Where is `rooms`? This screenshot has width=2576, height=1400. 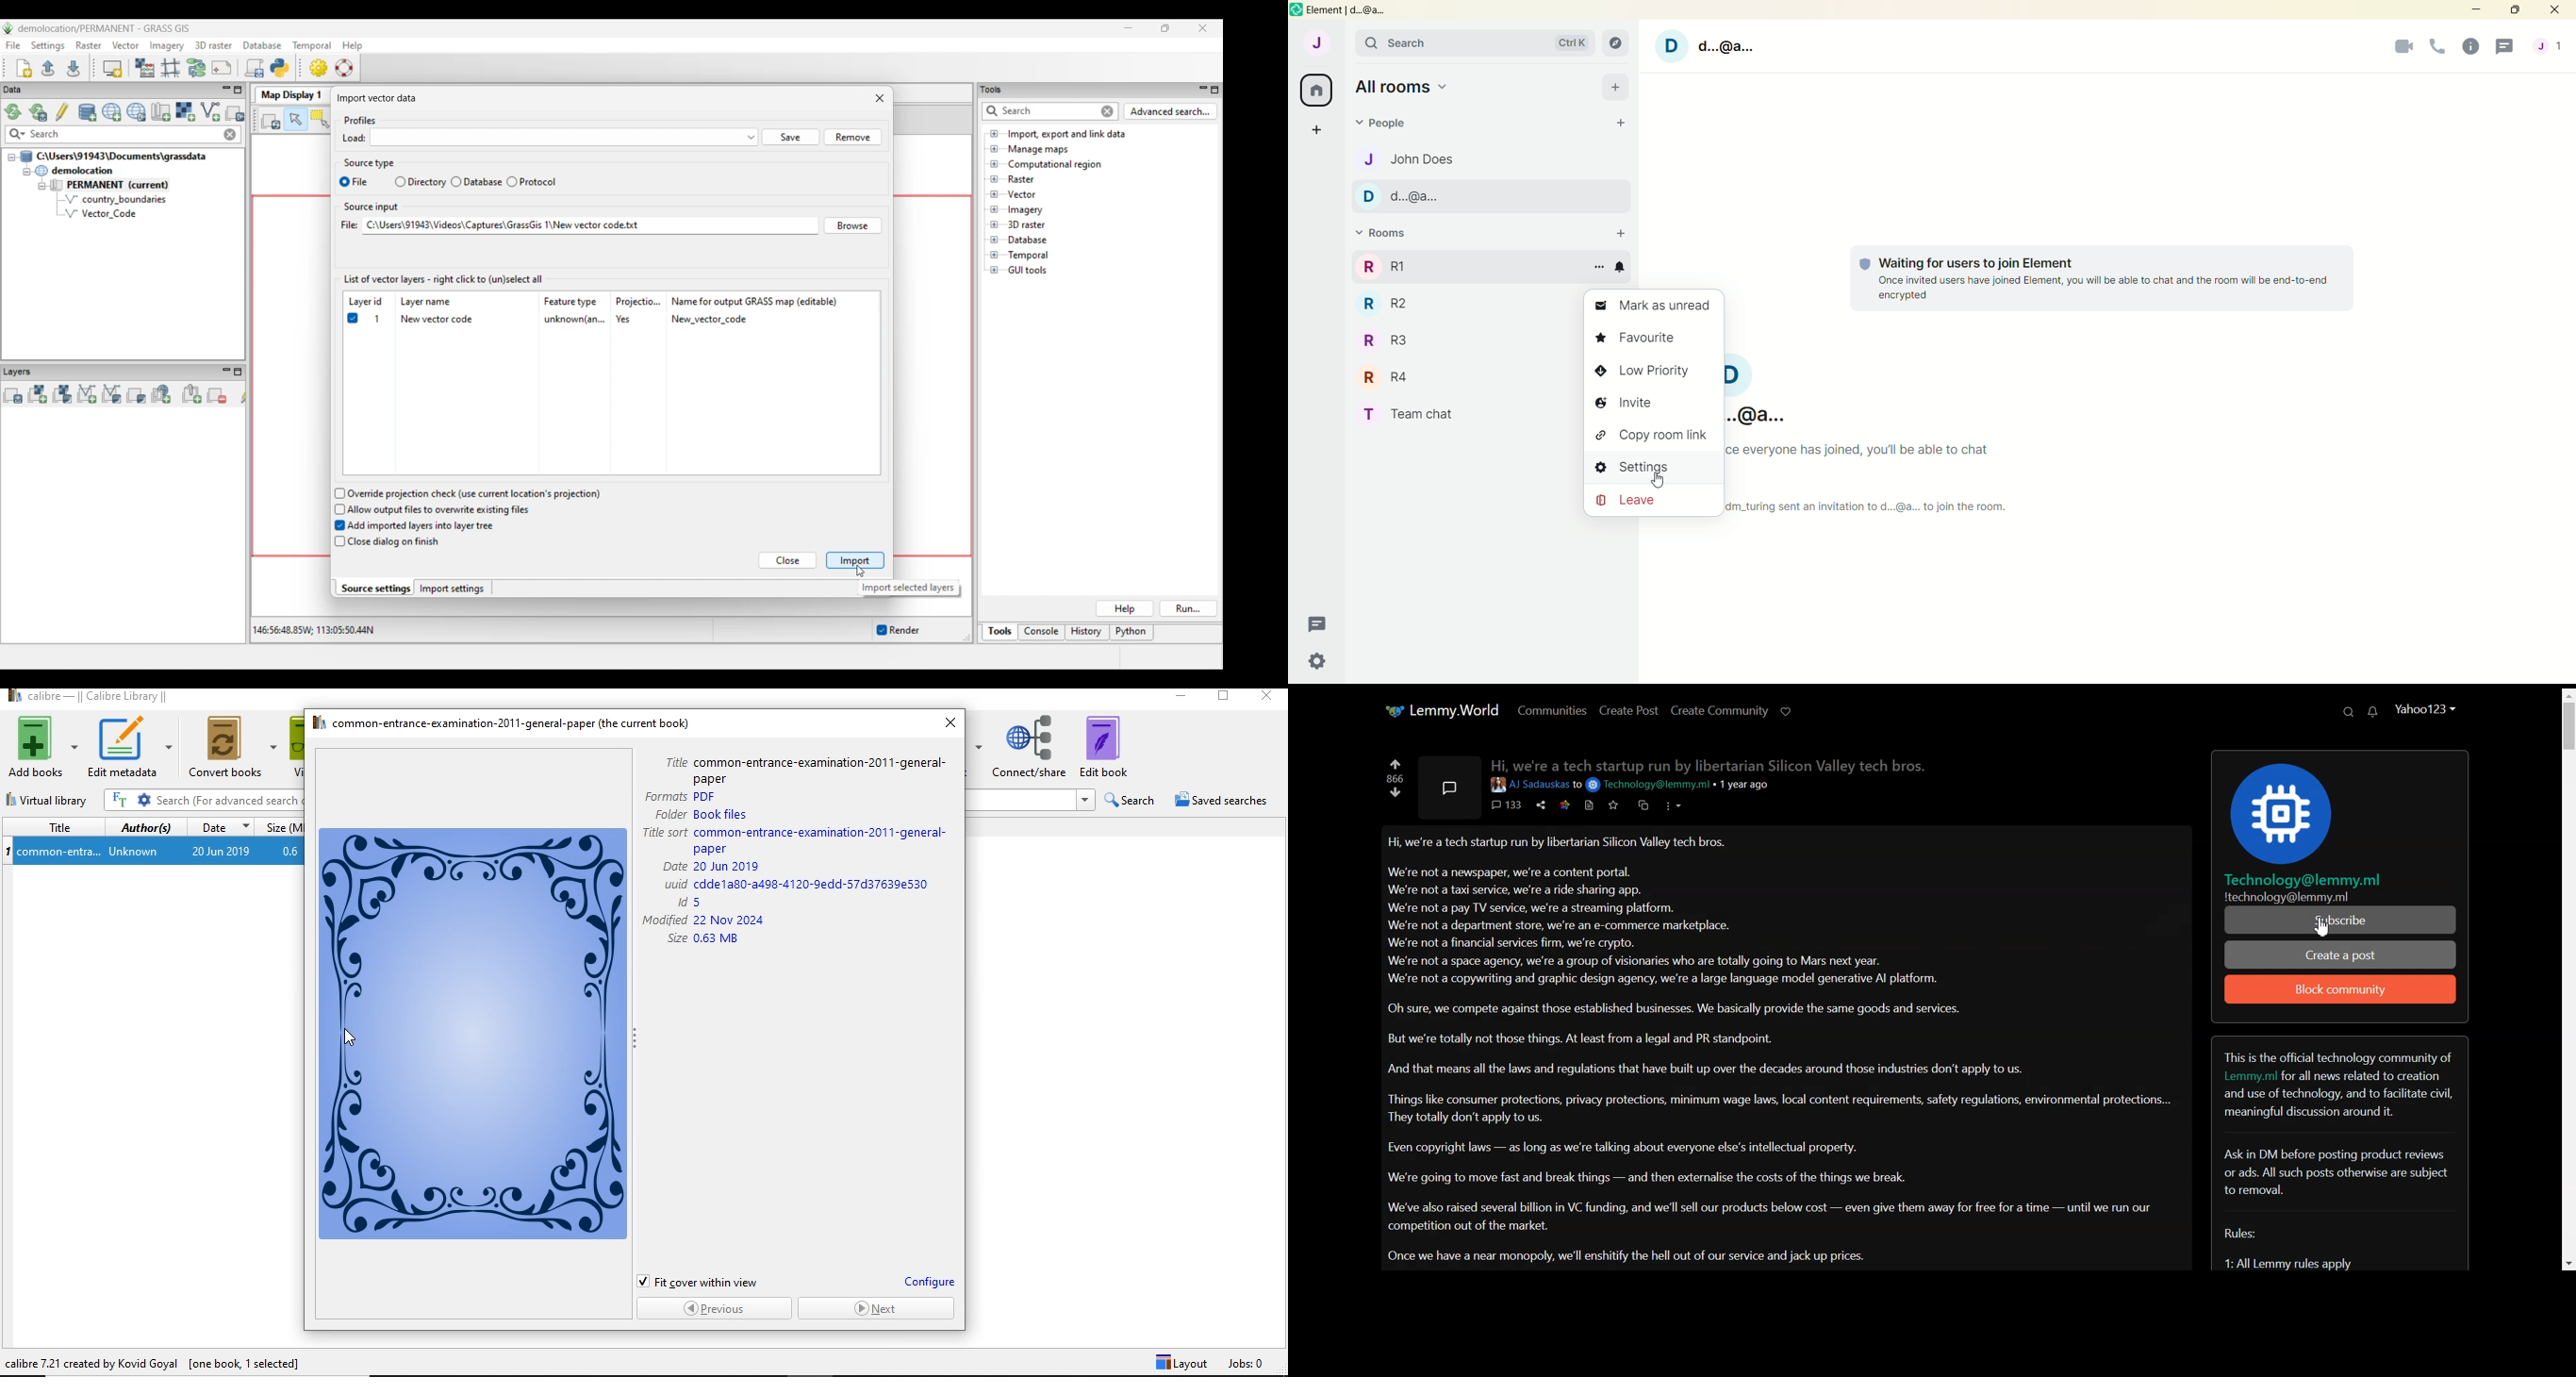 rooms is located at coordinates (1382, 234).